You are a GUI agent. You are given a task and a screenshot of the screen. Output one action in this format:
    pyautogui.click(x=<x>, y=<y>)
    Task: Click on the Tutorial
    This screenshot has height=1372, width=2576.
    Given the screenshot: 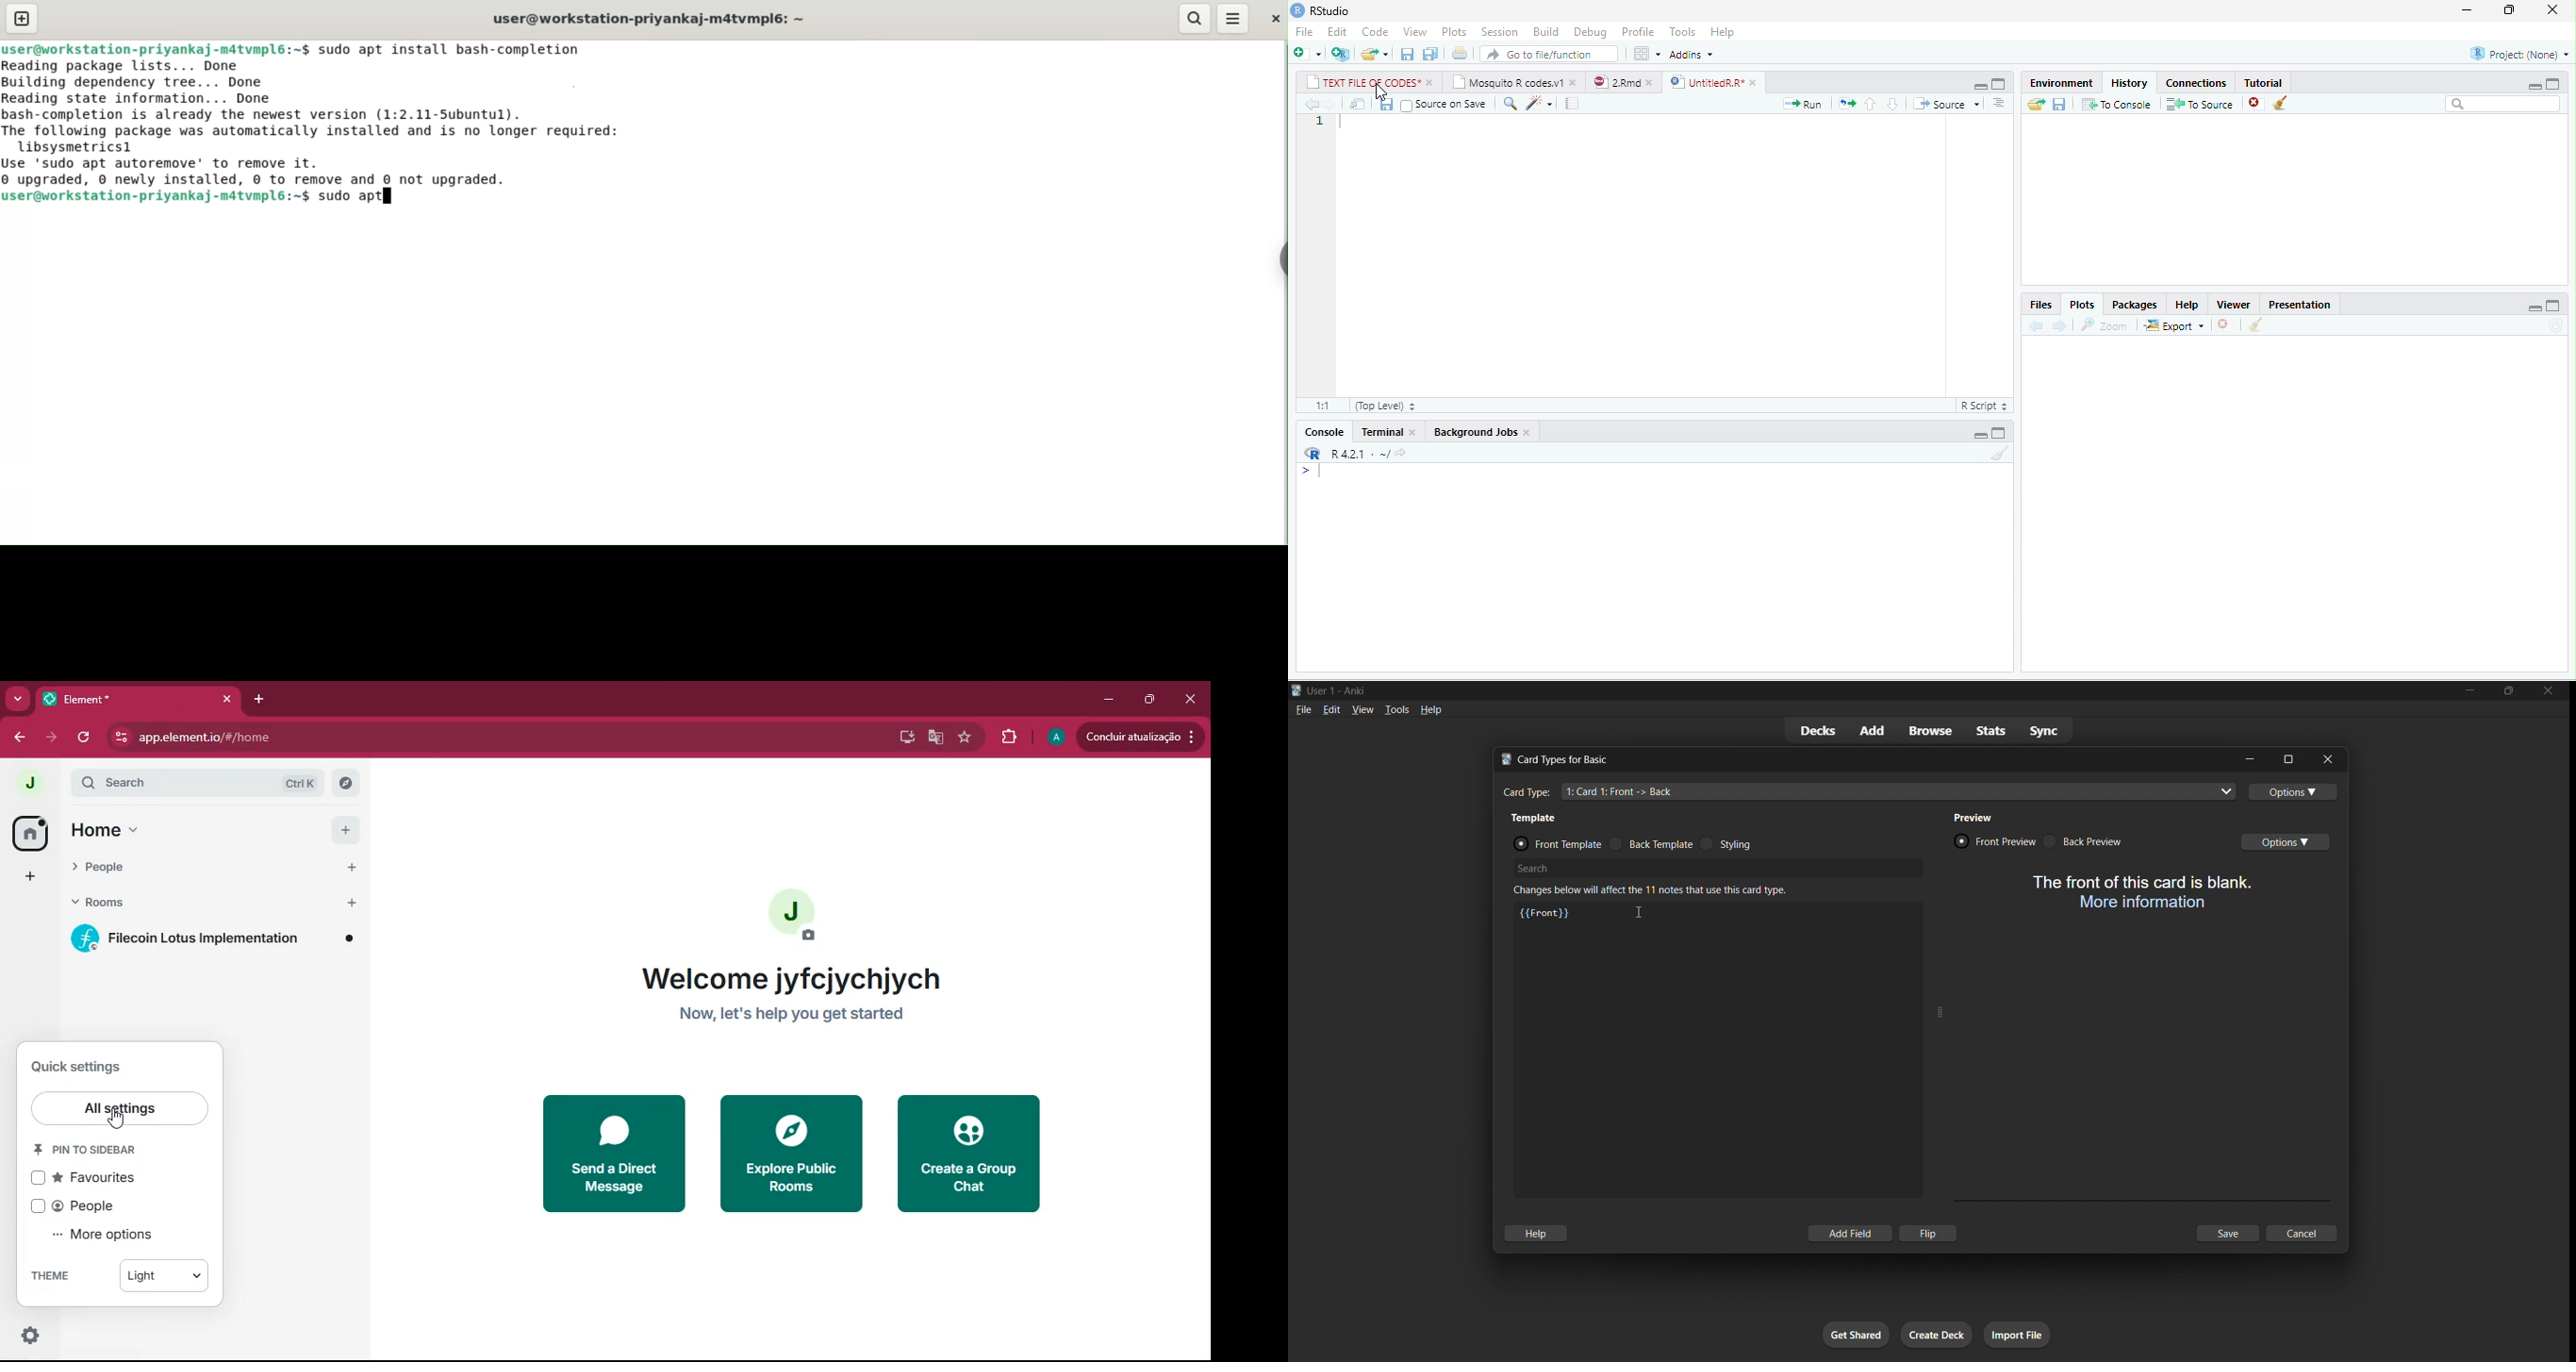 What is the action you would take?
    pyautogui.click(x=2263, y=82)
    